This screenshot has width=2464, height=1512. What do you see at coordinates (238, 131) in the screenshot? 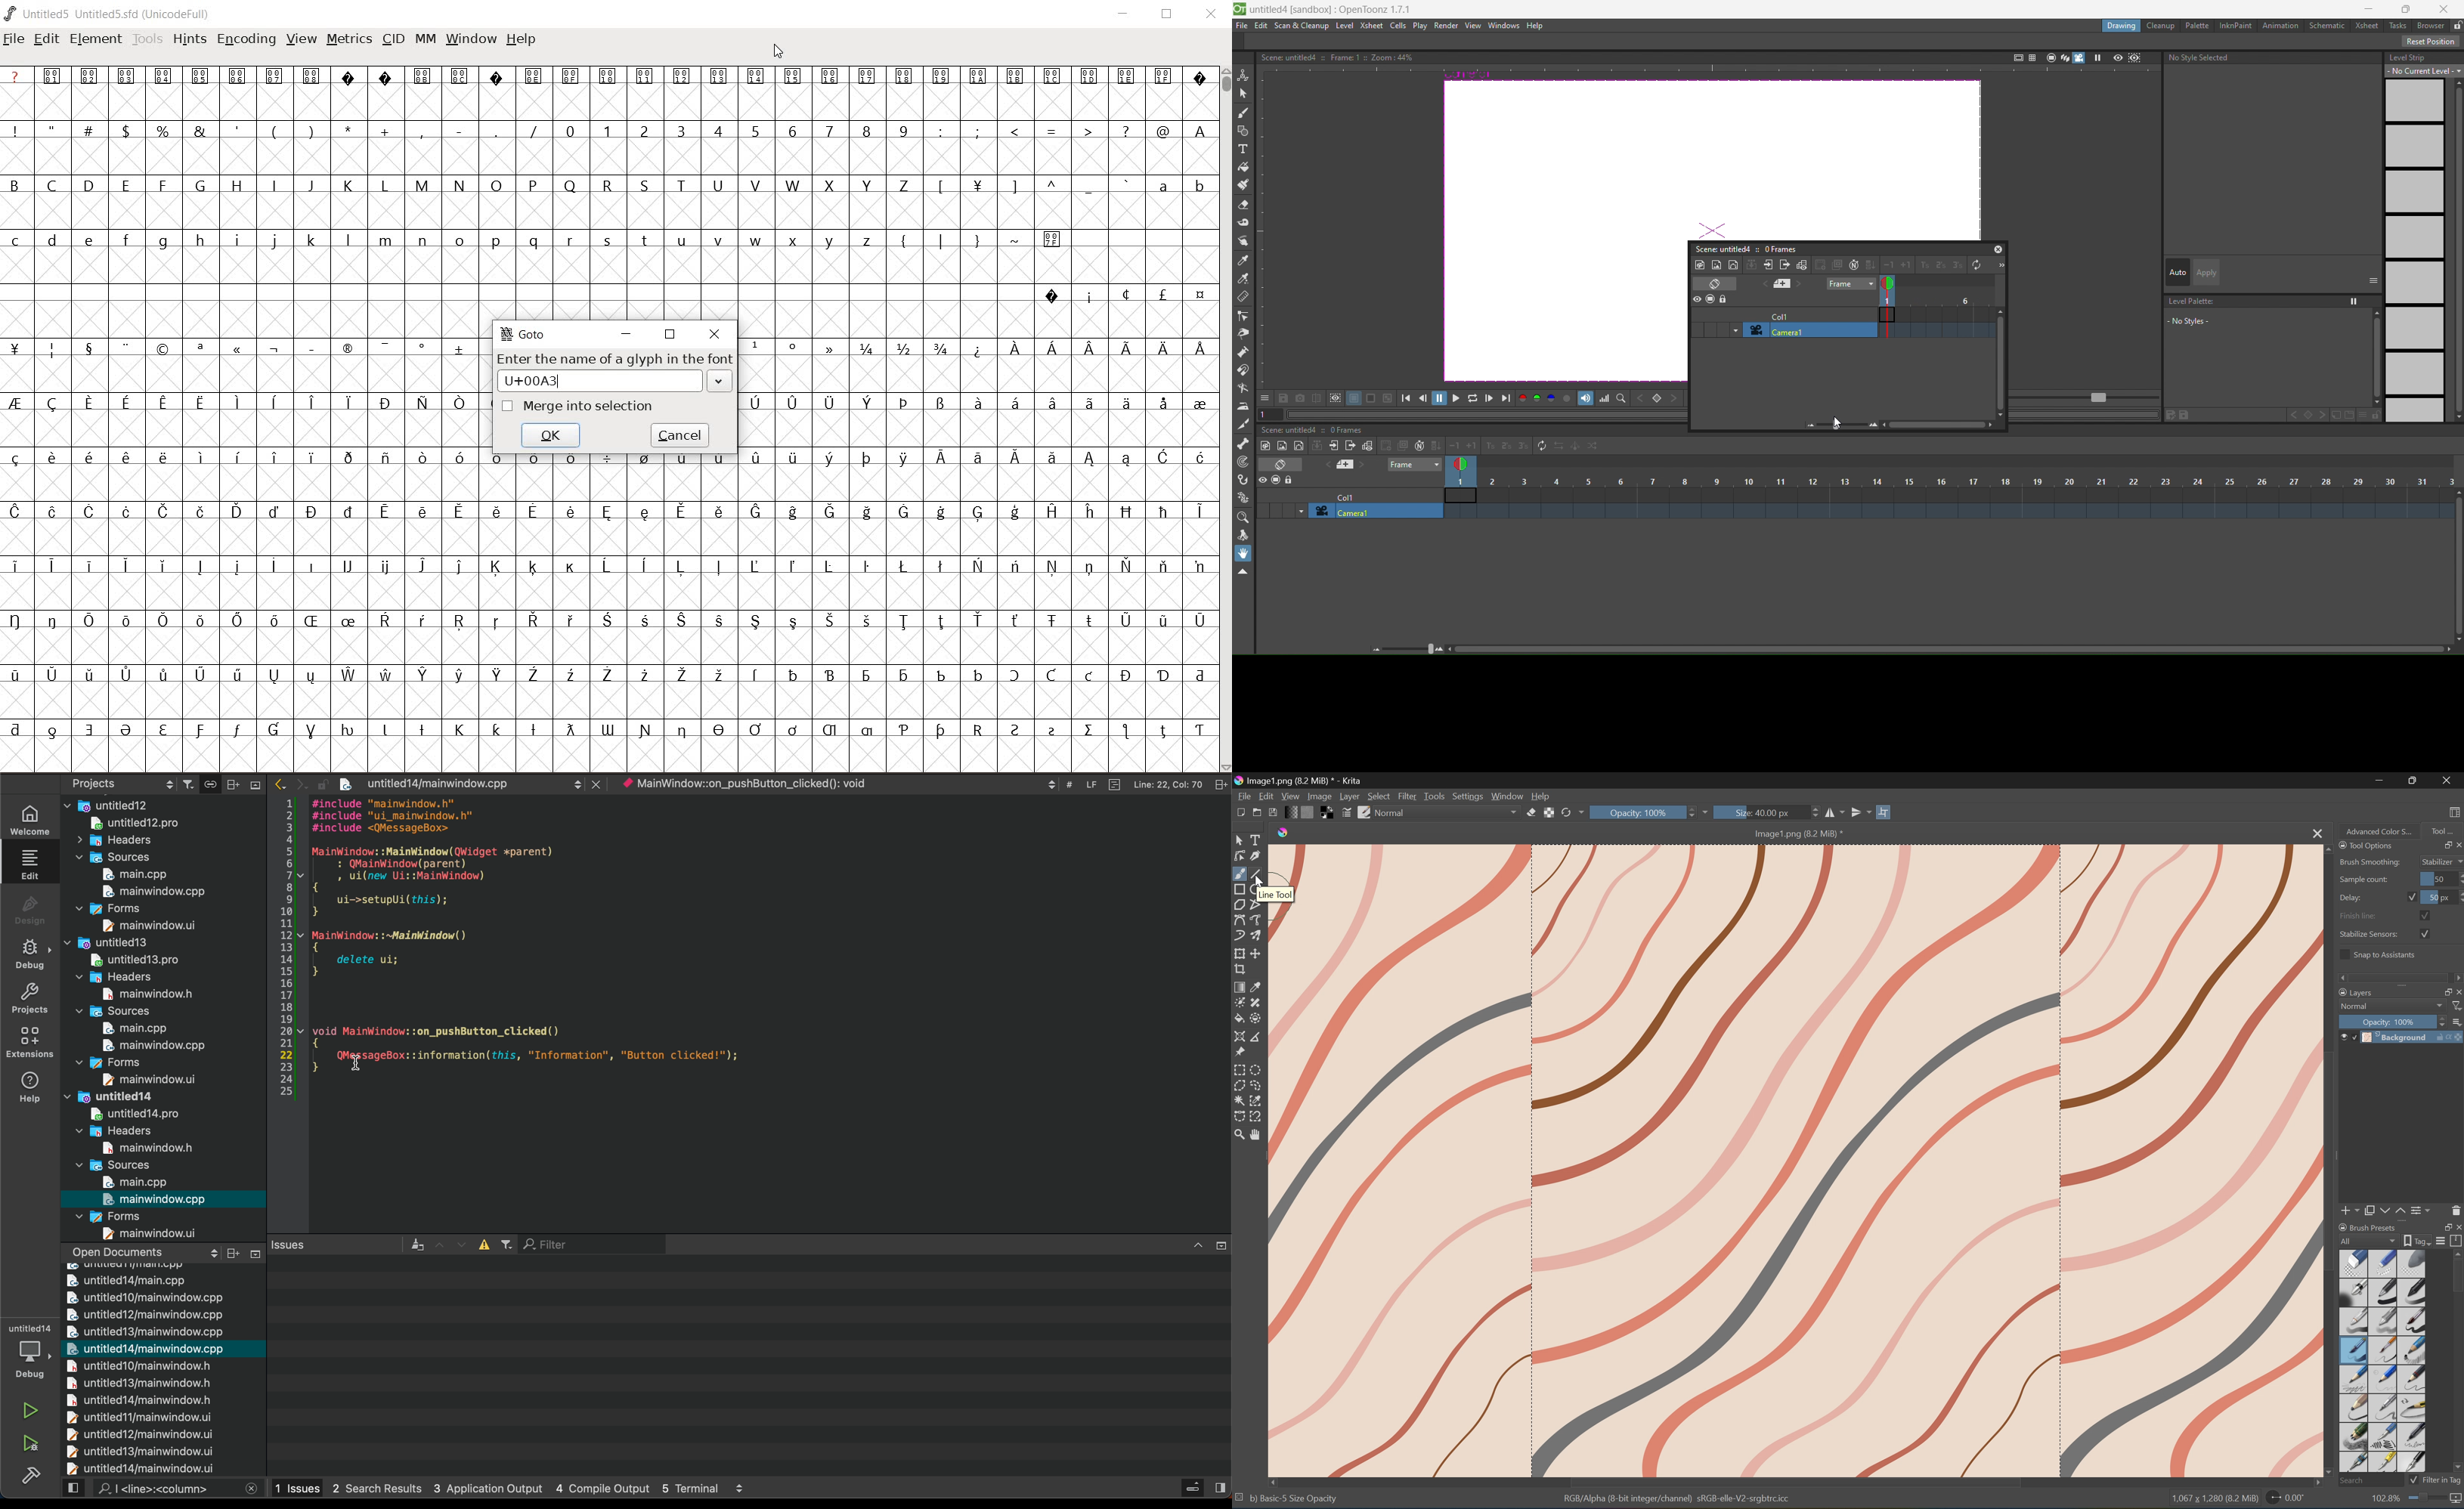
I see `'` at bounding box center [238, 131].